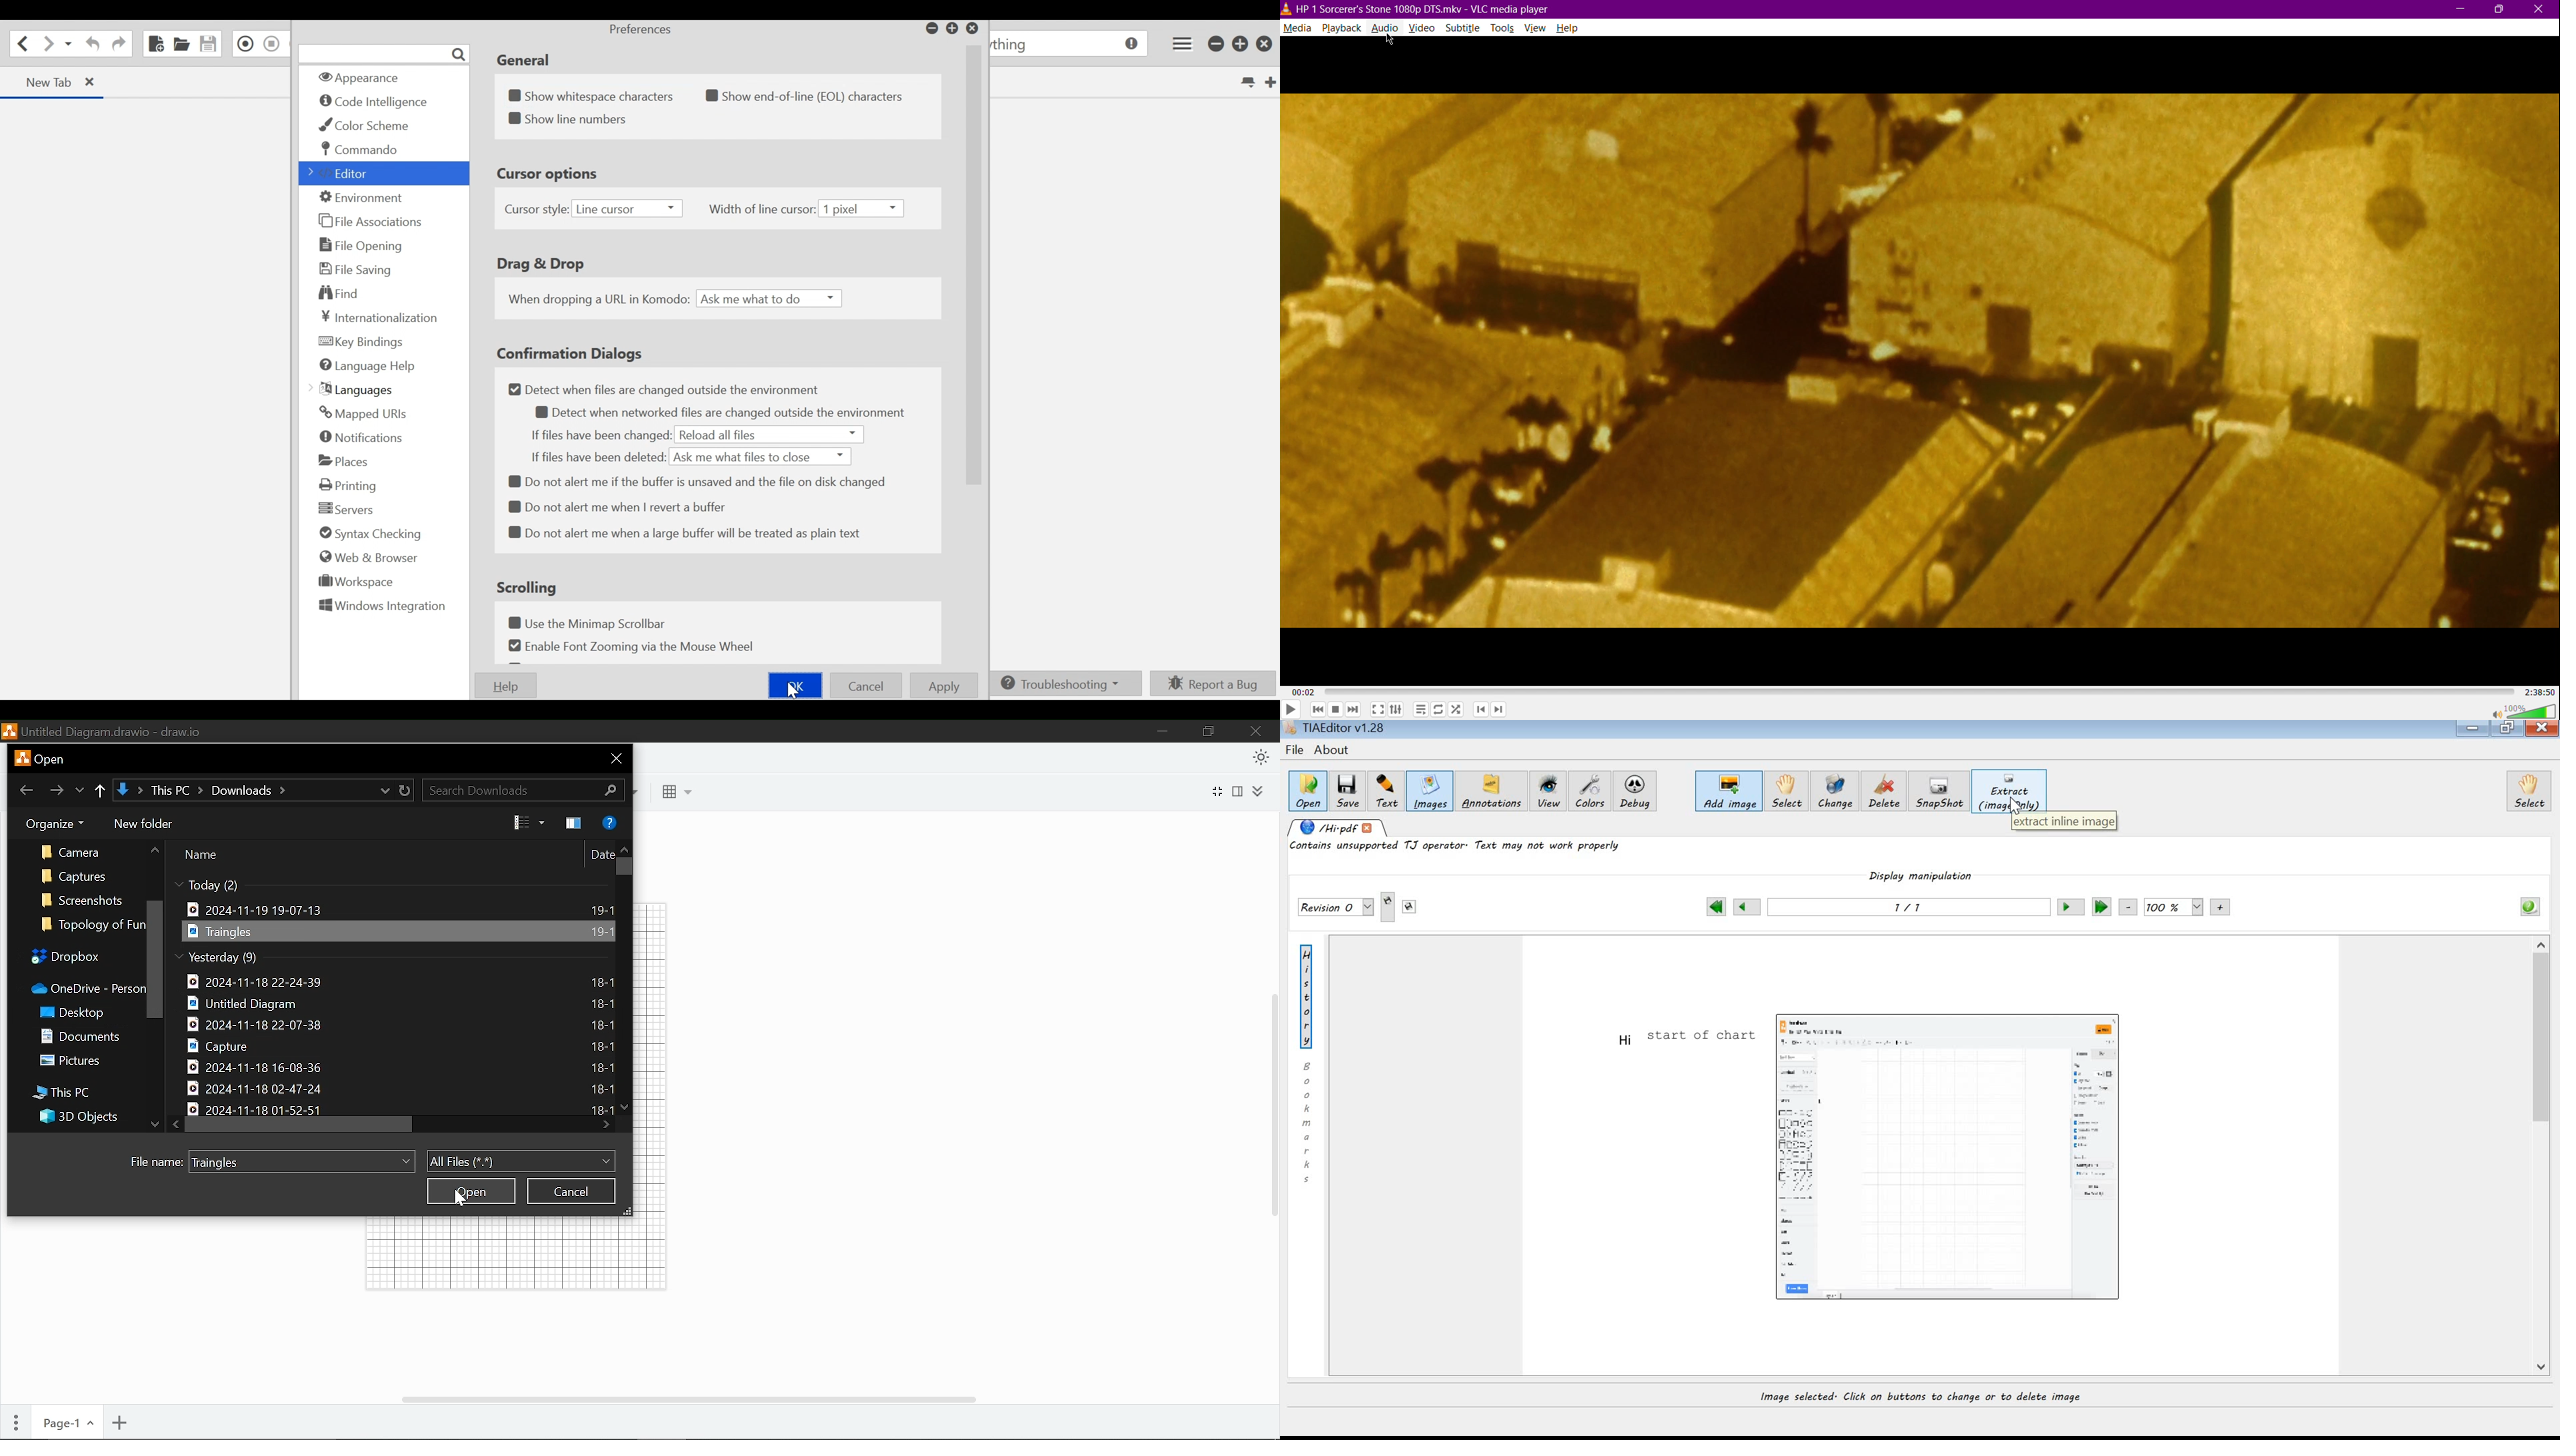 The height and width of the screenshot is (1456, 2576). What do you see at coordinates (75, 852) in the screenshot?
I see `Camera` at bounding box center [75, 852].